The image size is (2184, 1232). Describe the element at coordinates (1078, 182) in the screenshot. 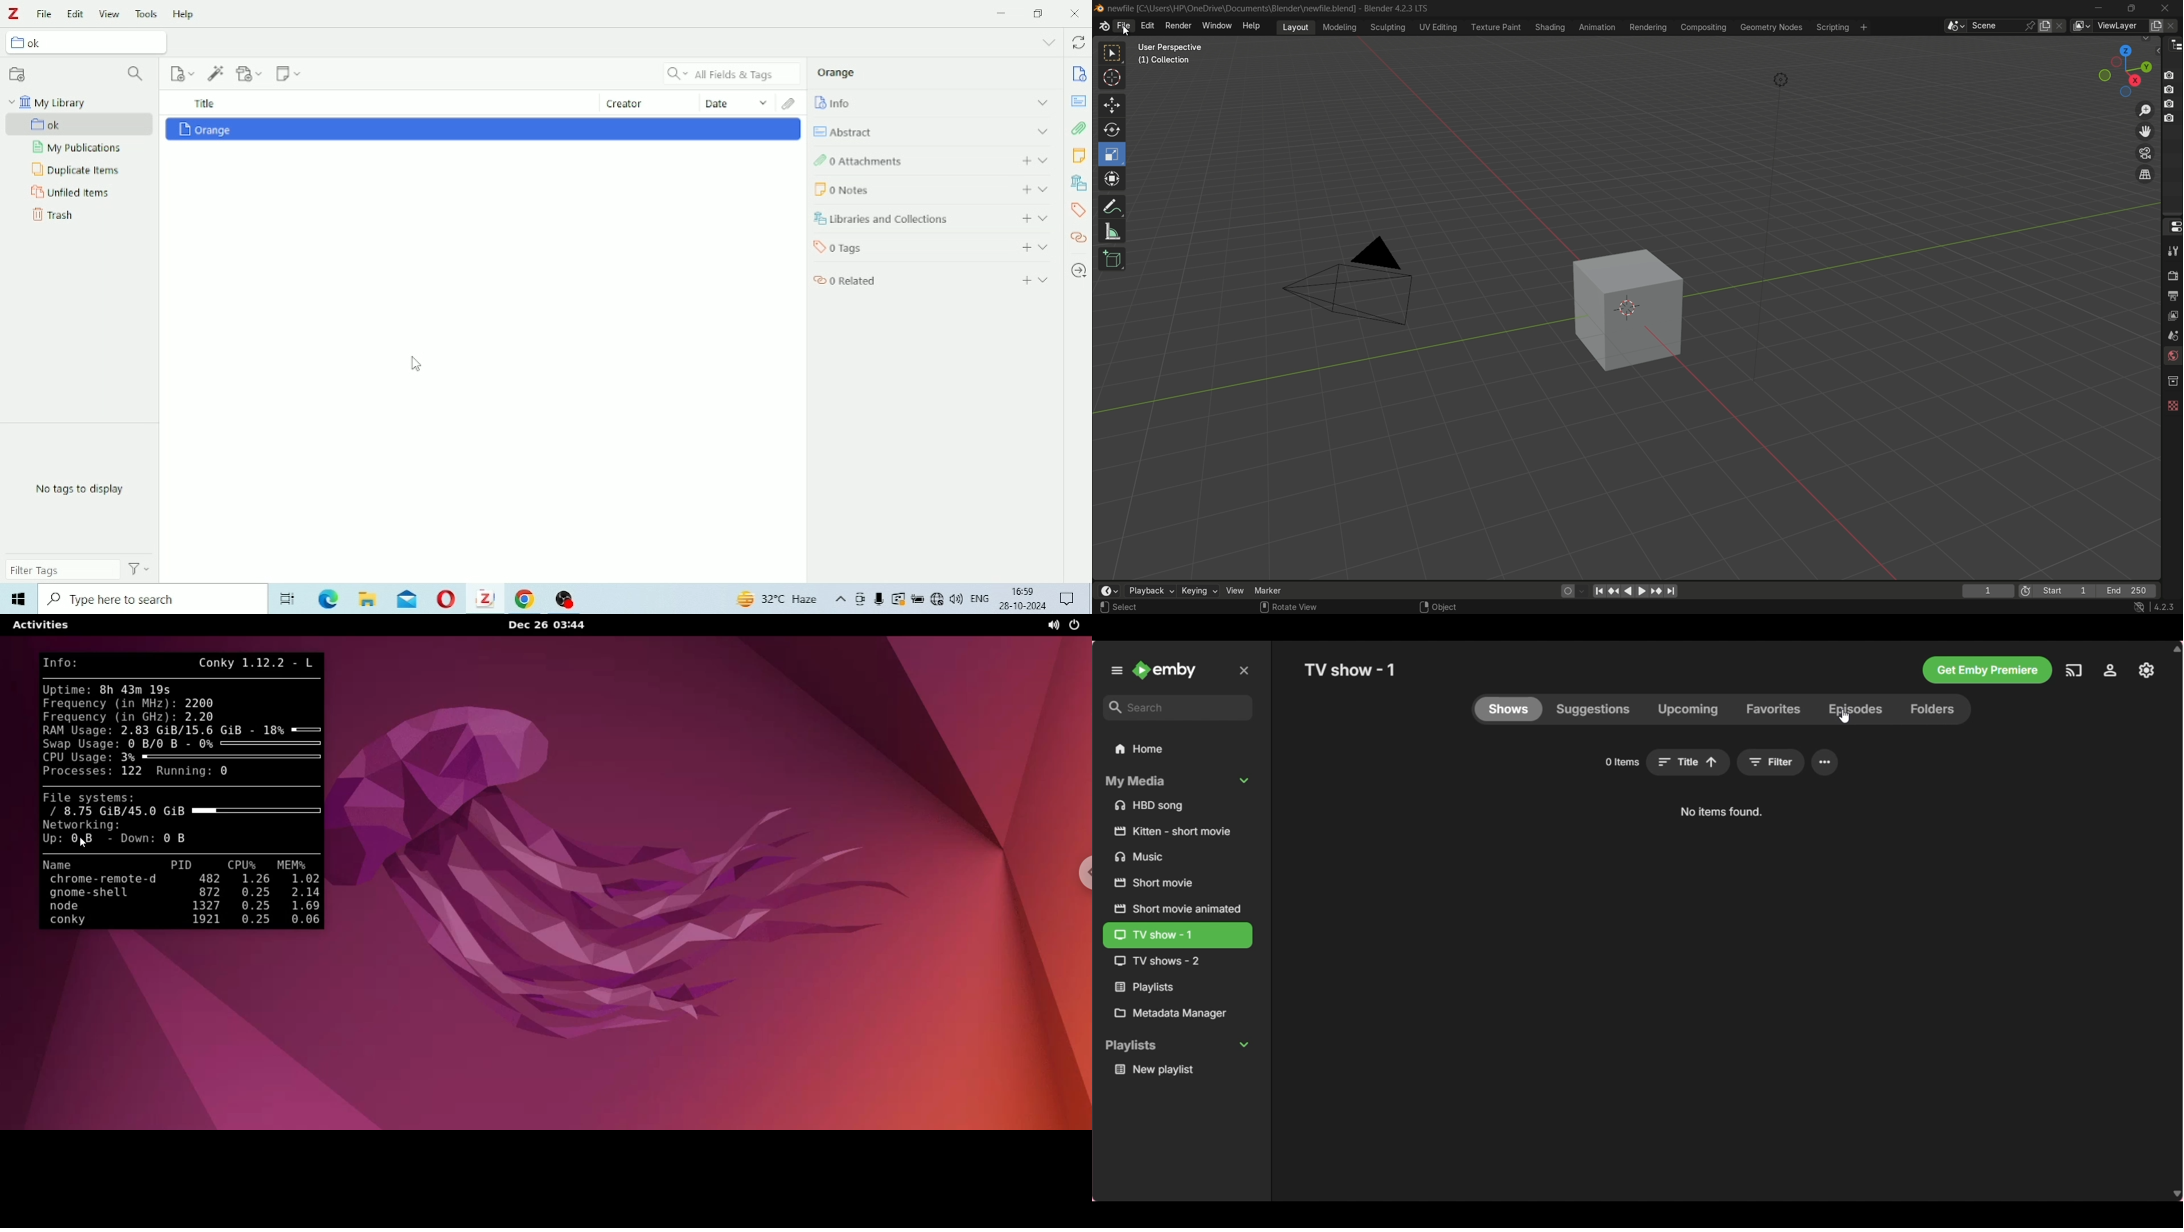

I see `Libraries and Collections` at that location.